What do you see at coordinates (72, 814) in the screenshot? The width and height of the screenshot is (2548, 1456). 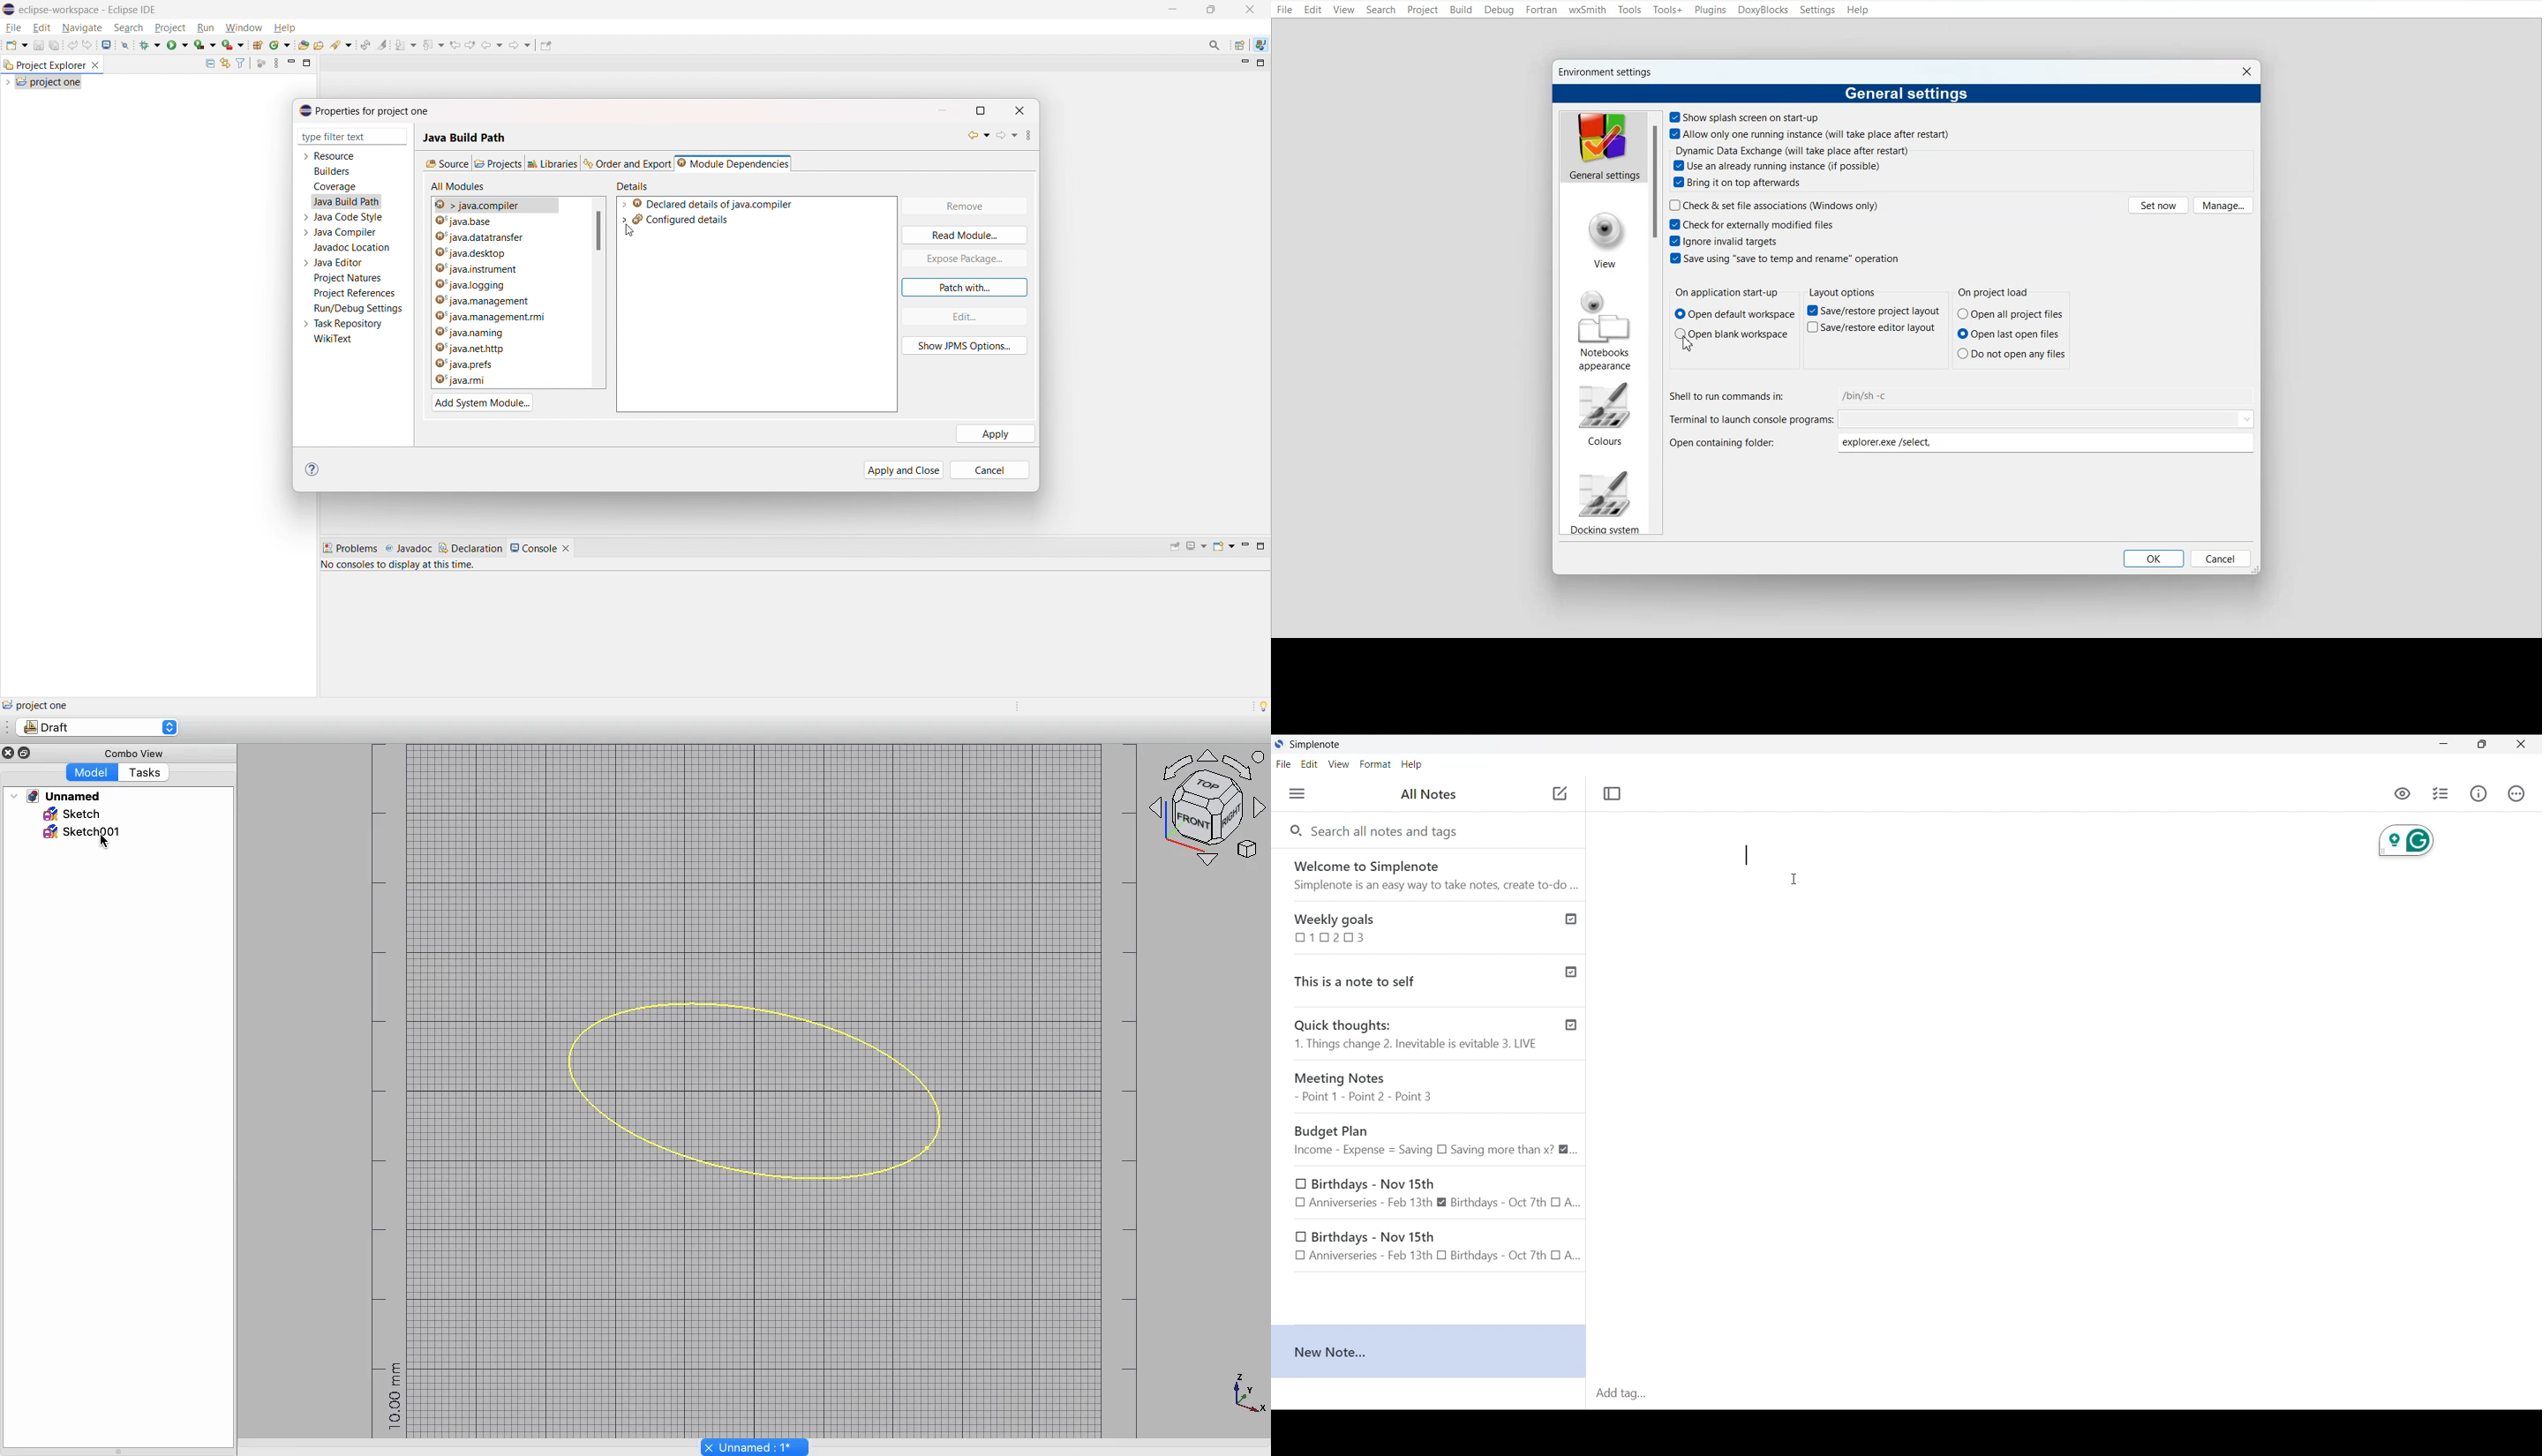 I see `Sketch` at bounding box center [72, 814].